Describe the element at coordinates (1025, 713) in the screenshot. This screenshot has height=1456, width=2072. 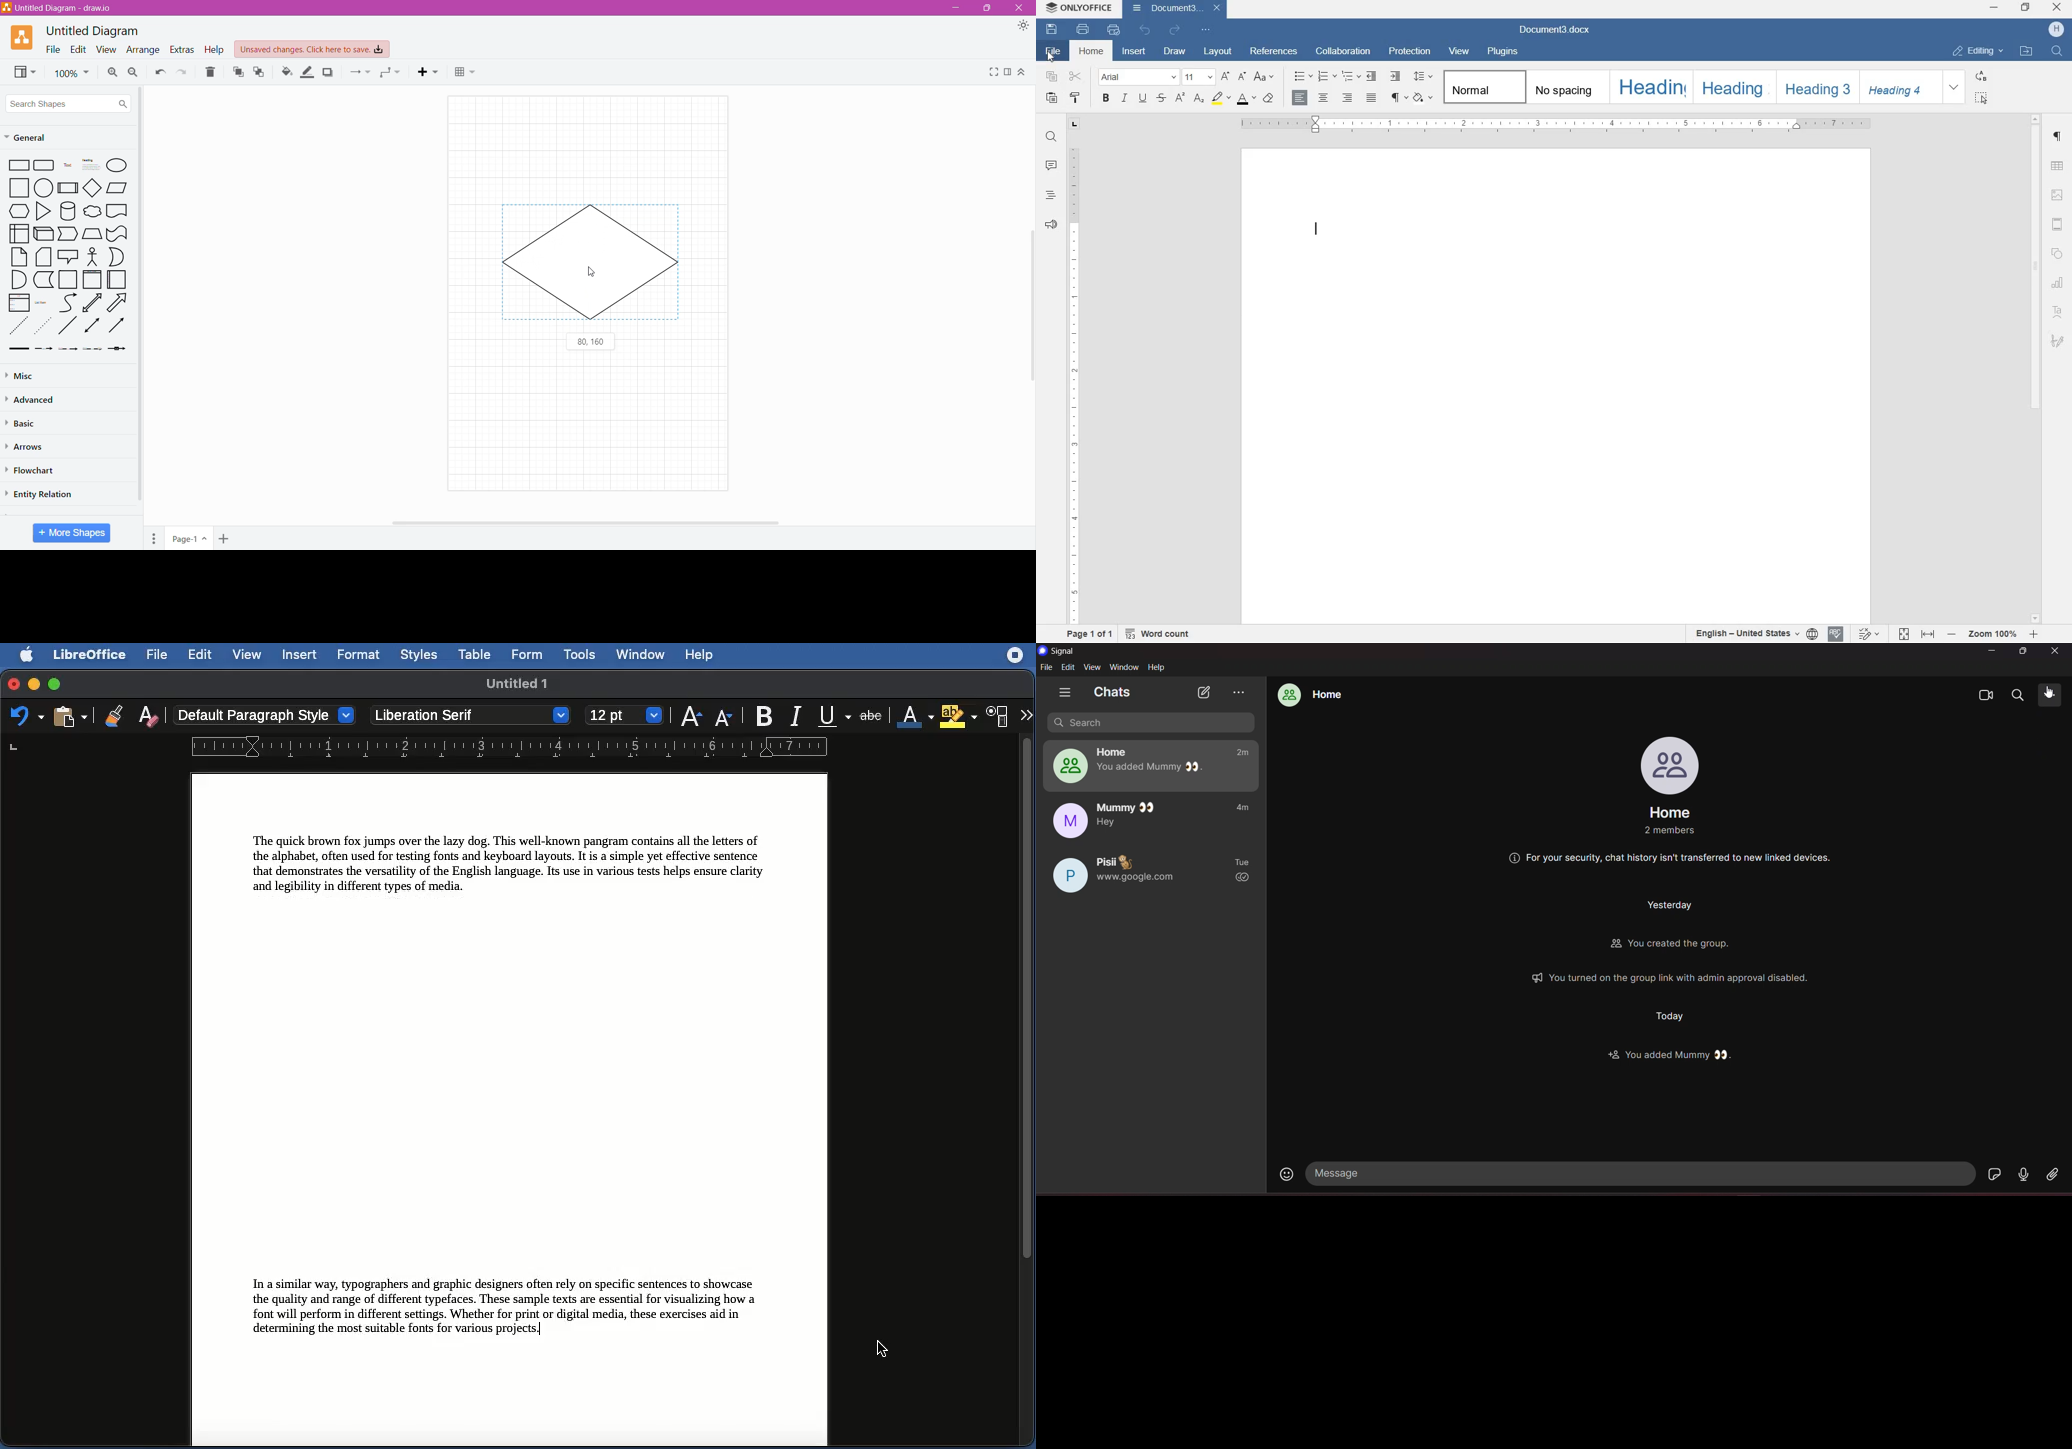
I see `More` at that location.